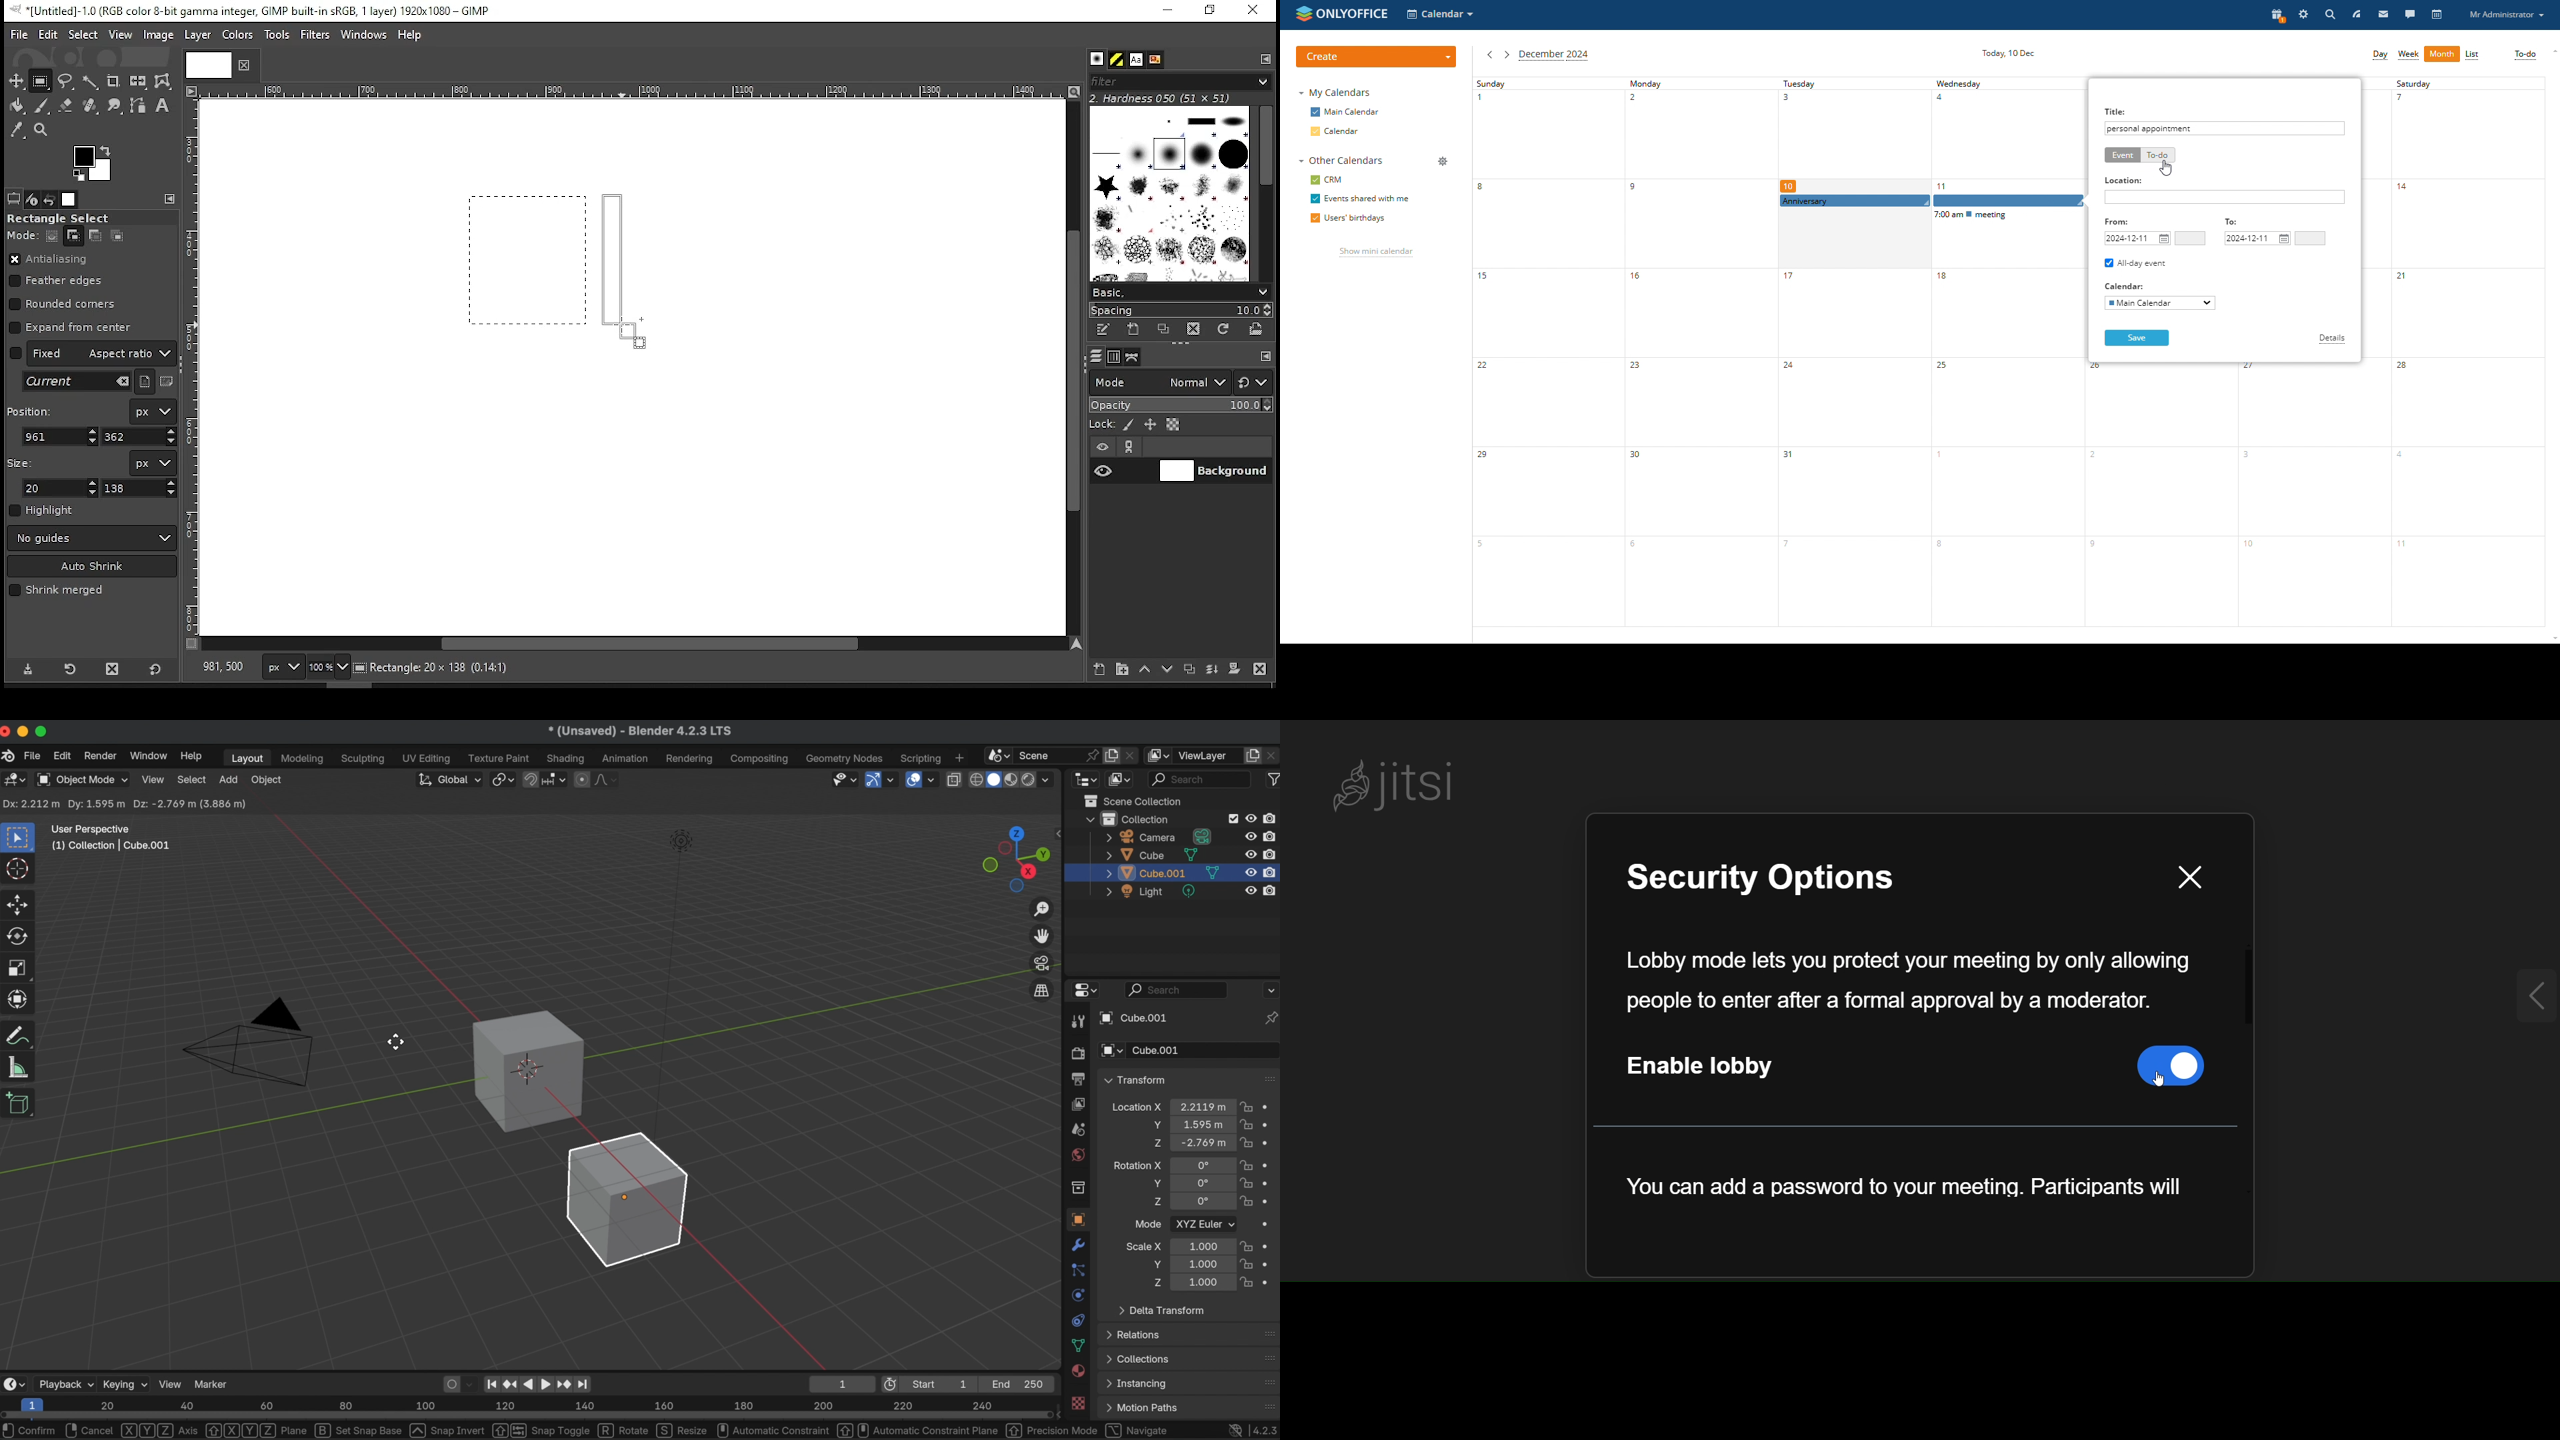 Image resolution: width=2576 pixels, height=1456 pixels. Describe the element at coordinates (1271, 1165) in the screenshot. I see `animate property` at that location.